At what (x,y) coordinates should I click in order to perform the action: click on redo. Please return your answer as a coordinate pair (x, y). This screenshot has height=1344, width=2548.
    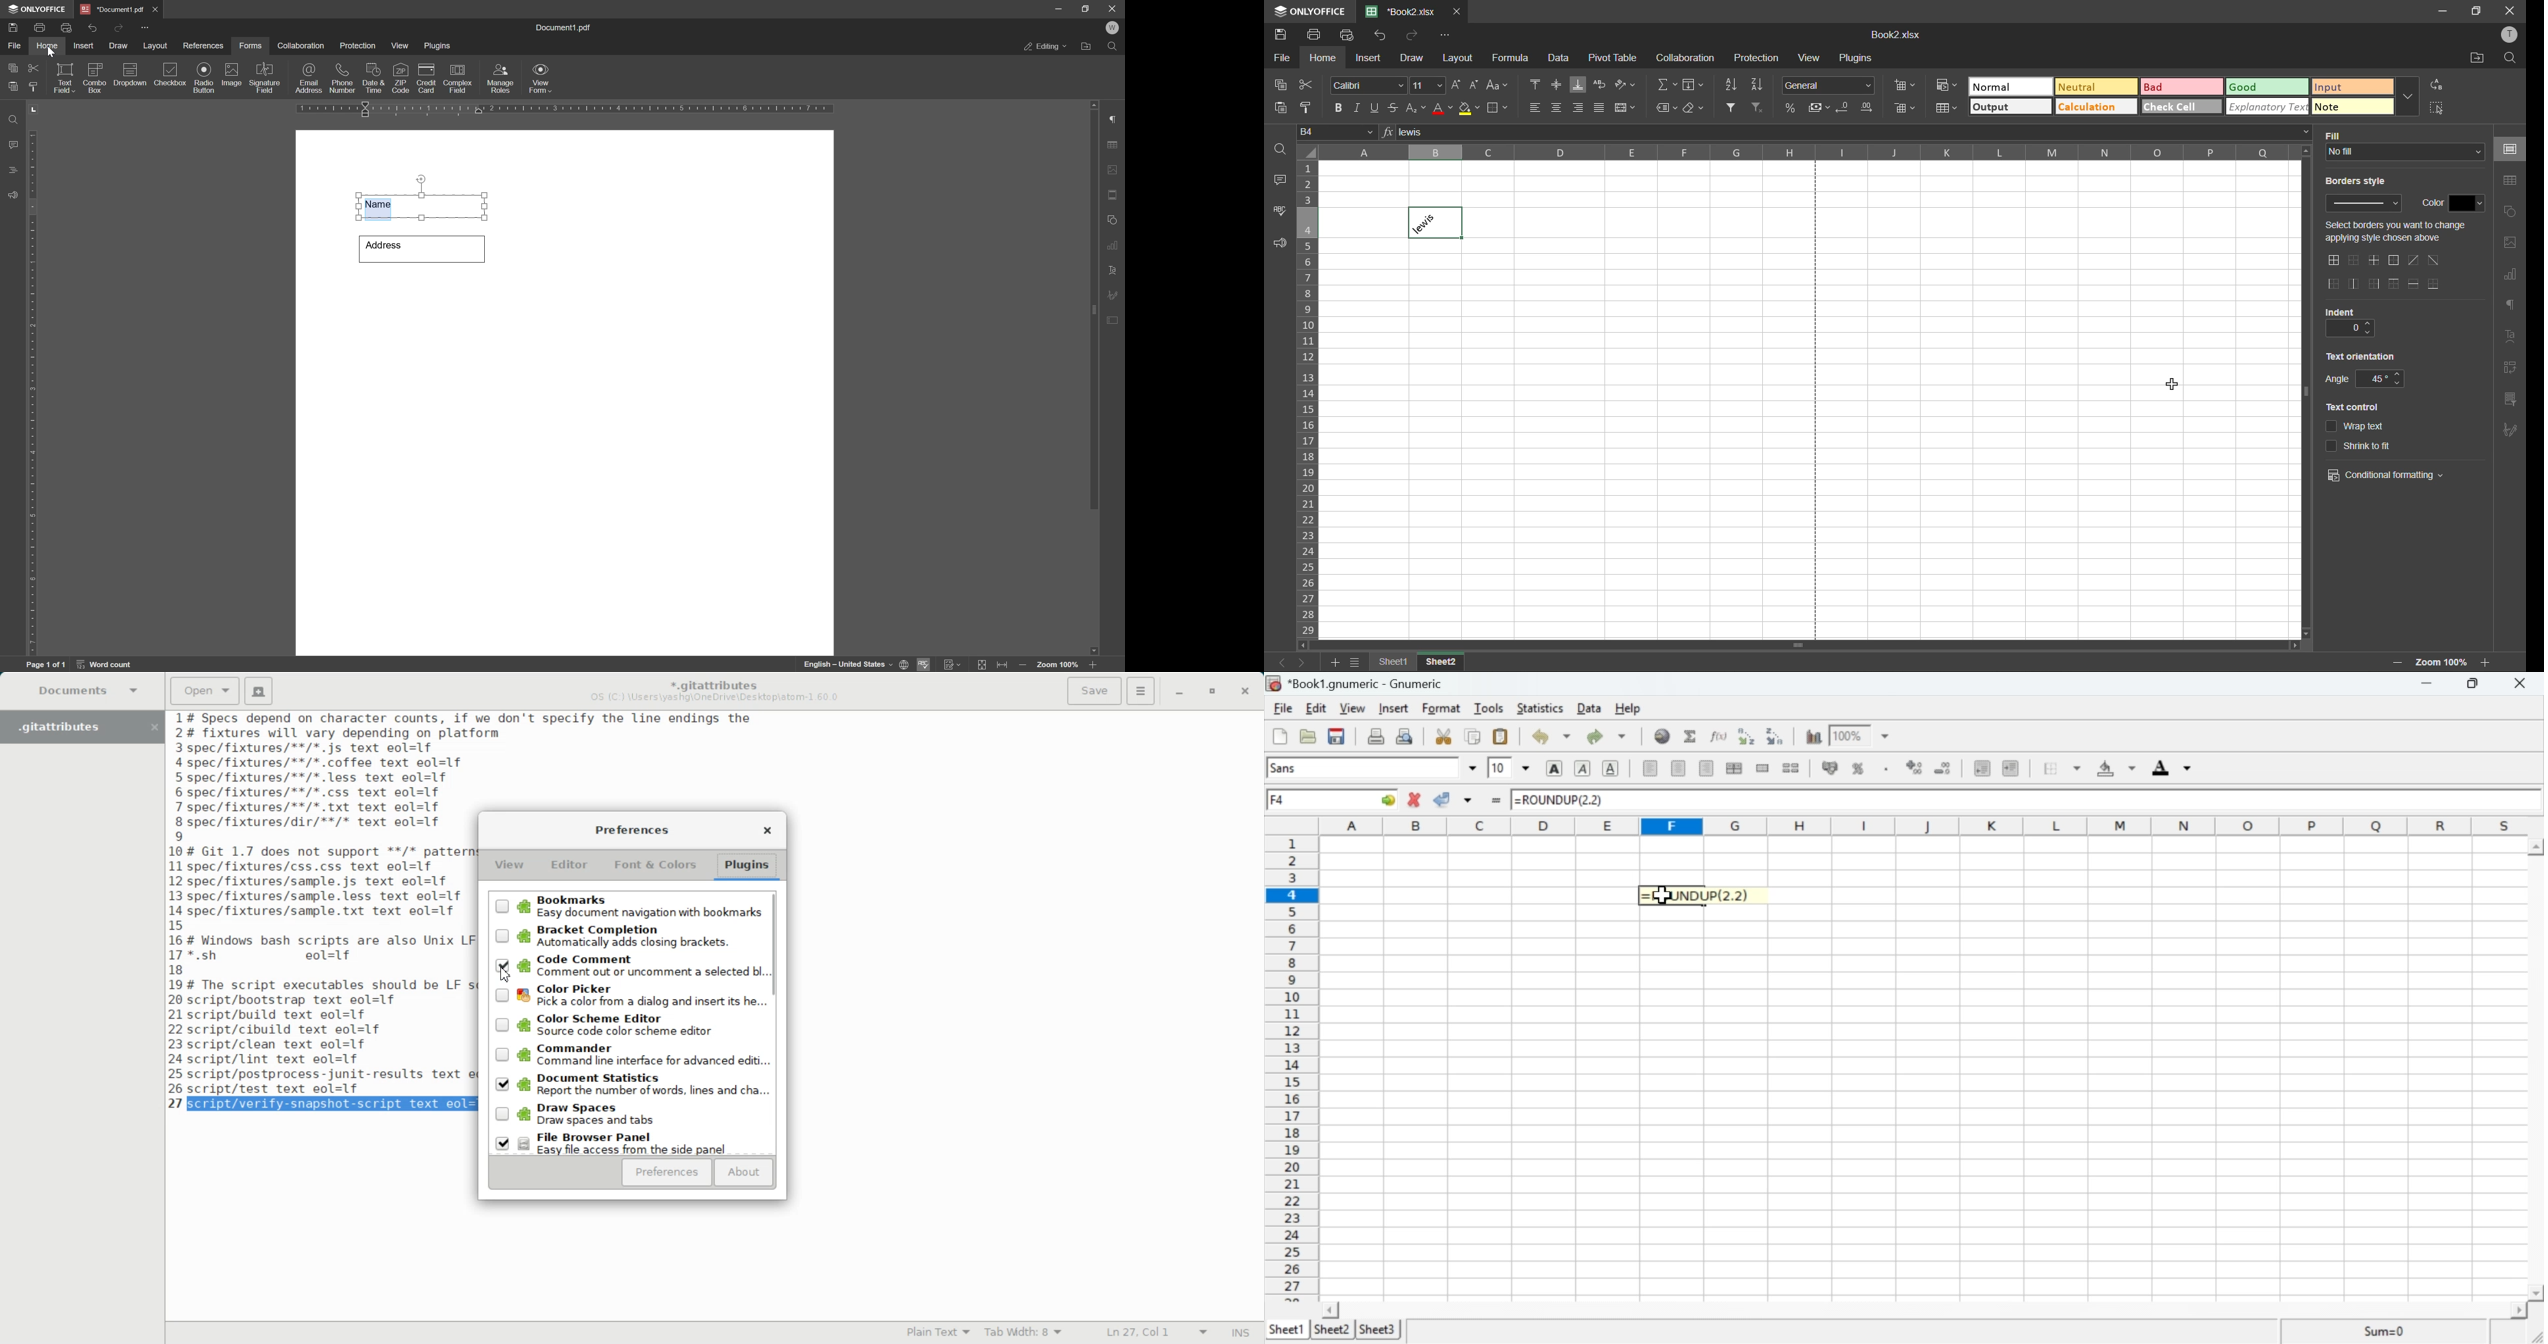
    Looking at the image, I should click on (118, 27).